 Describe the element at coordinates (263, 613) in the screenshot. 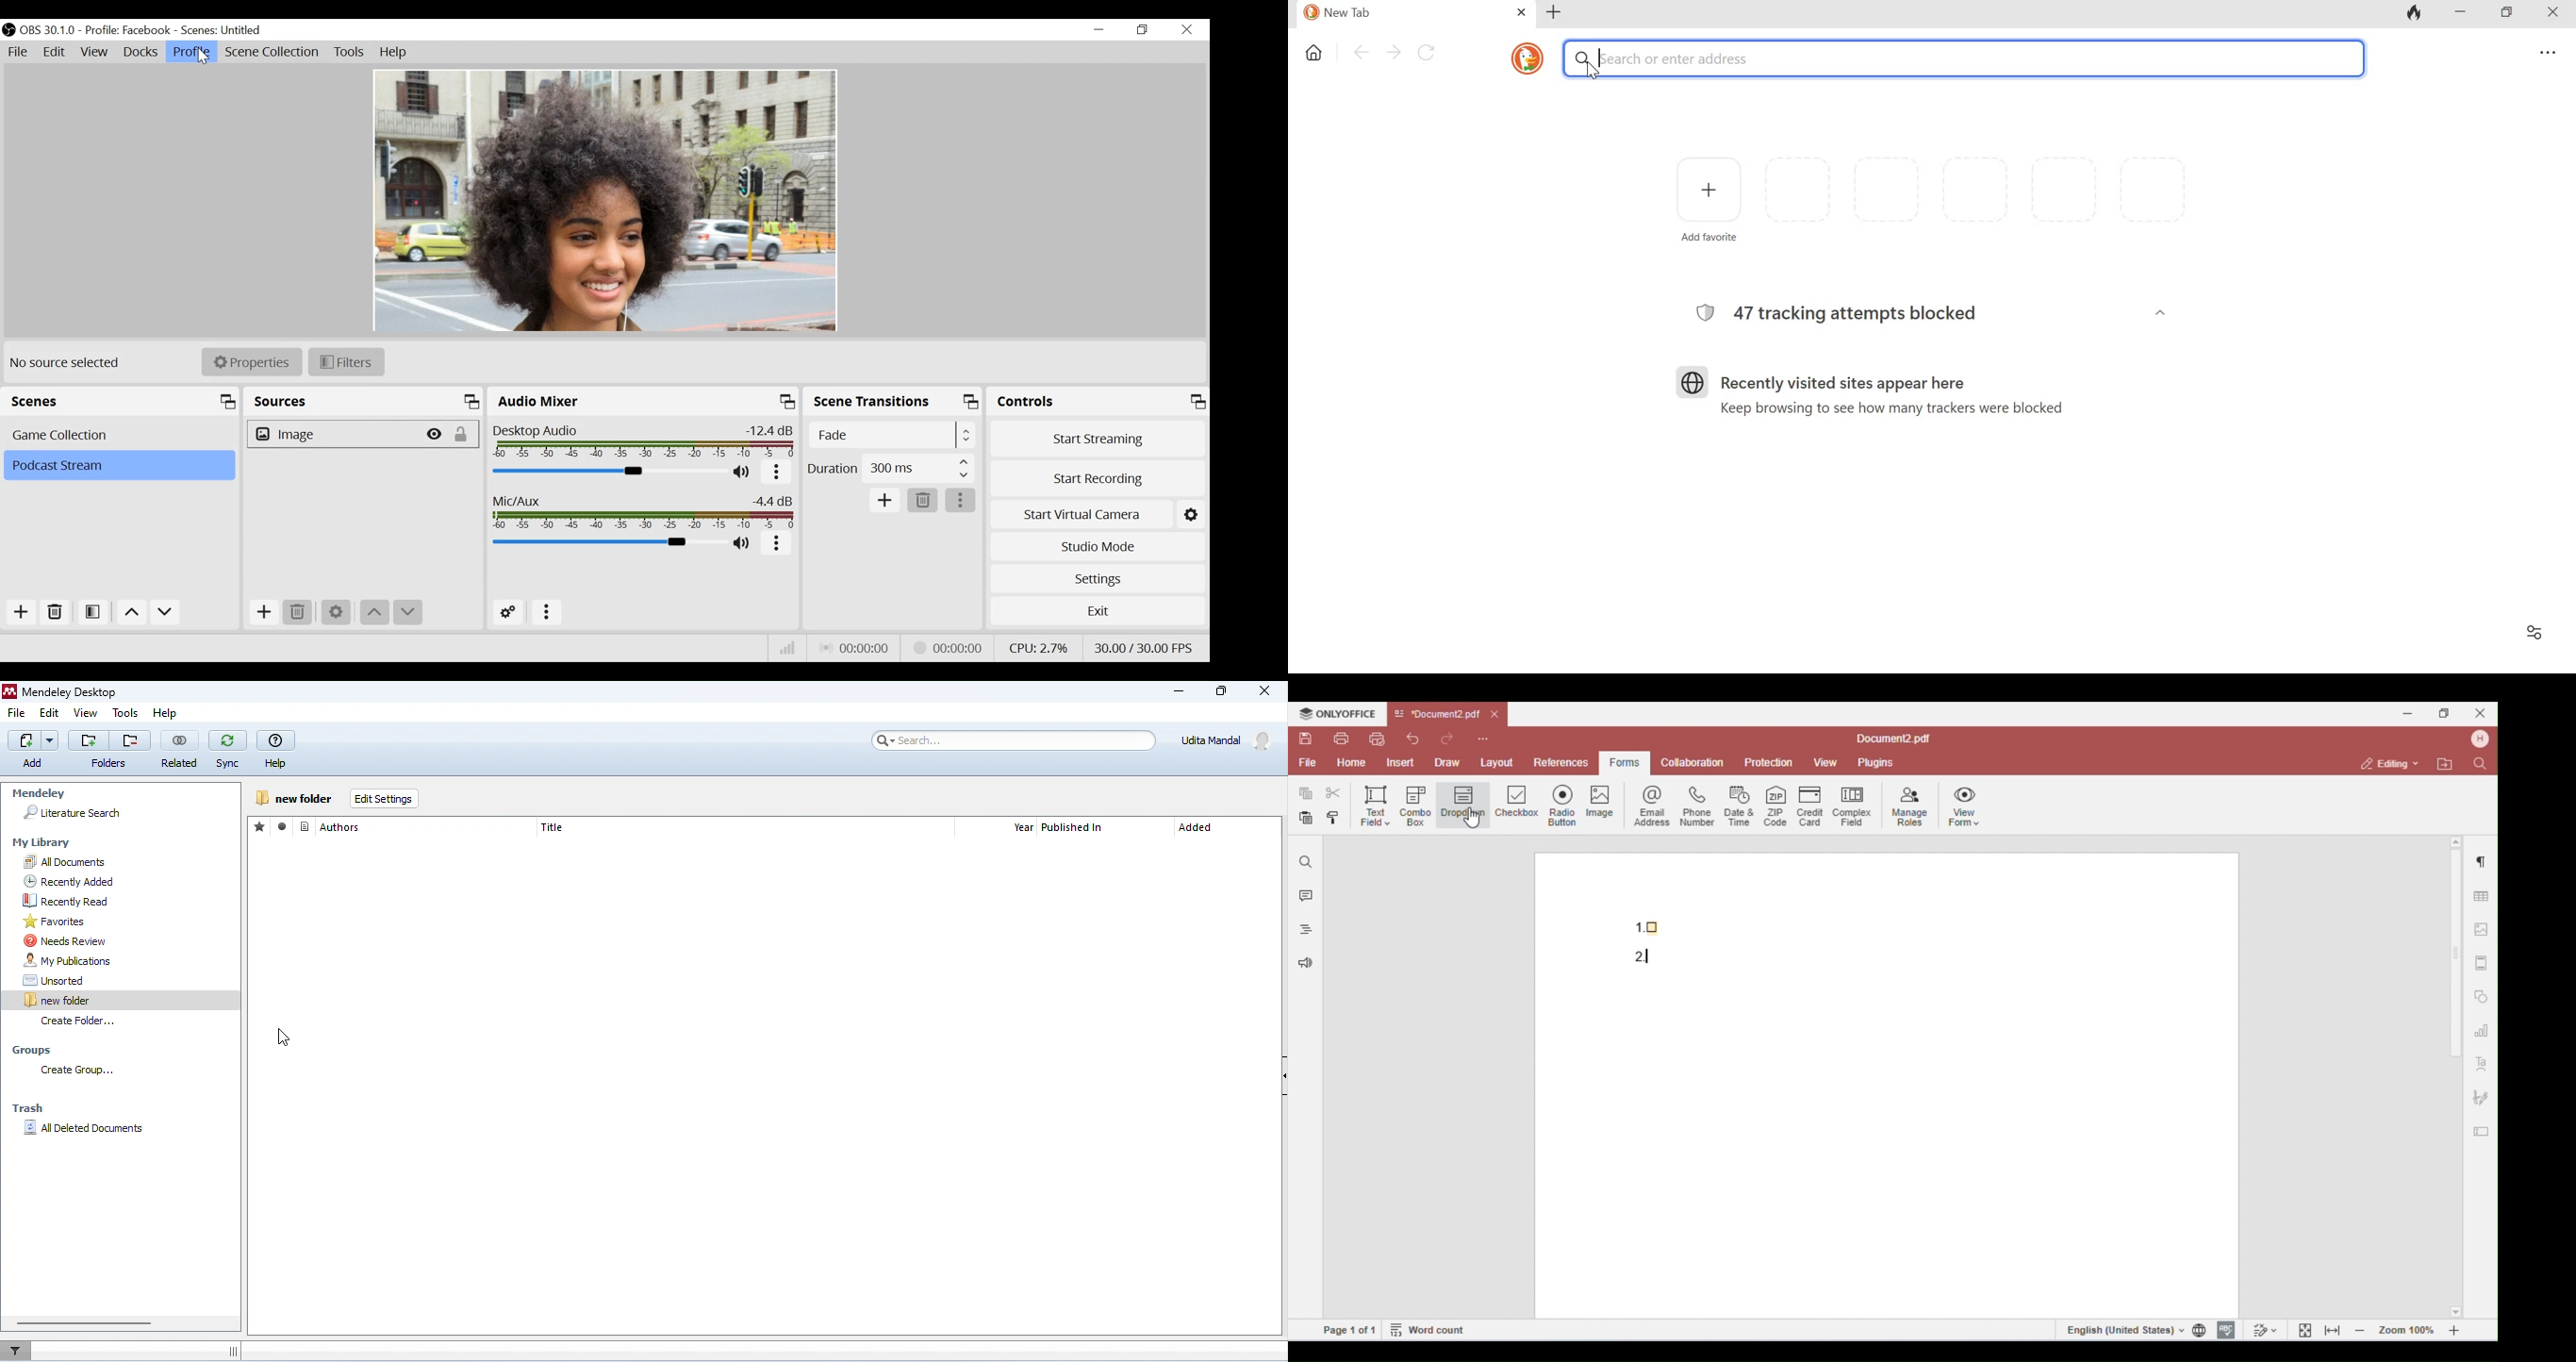

I see `Add` at that location.